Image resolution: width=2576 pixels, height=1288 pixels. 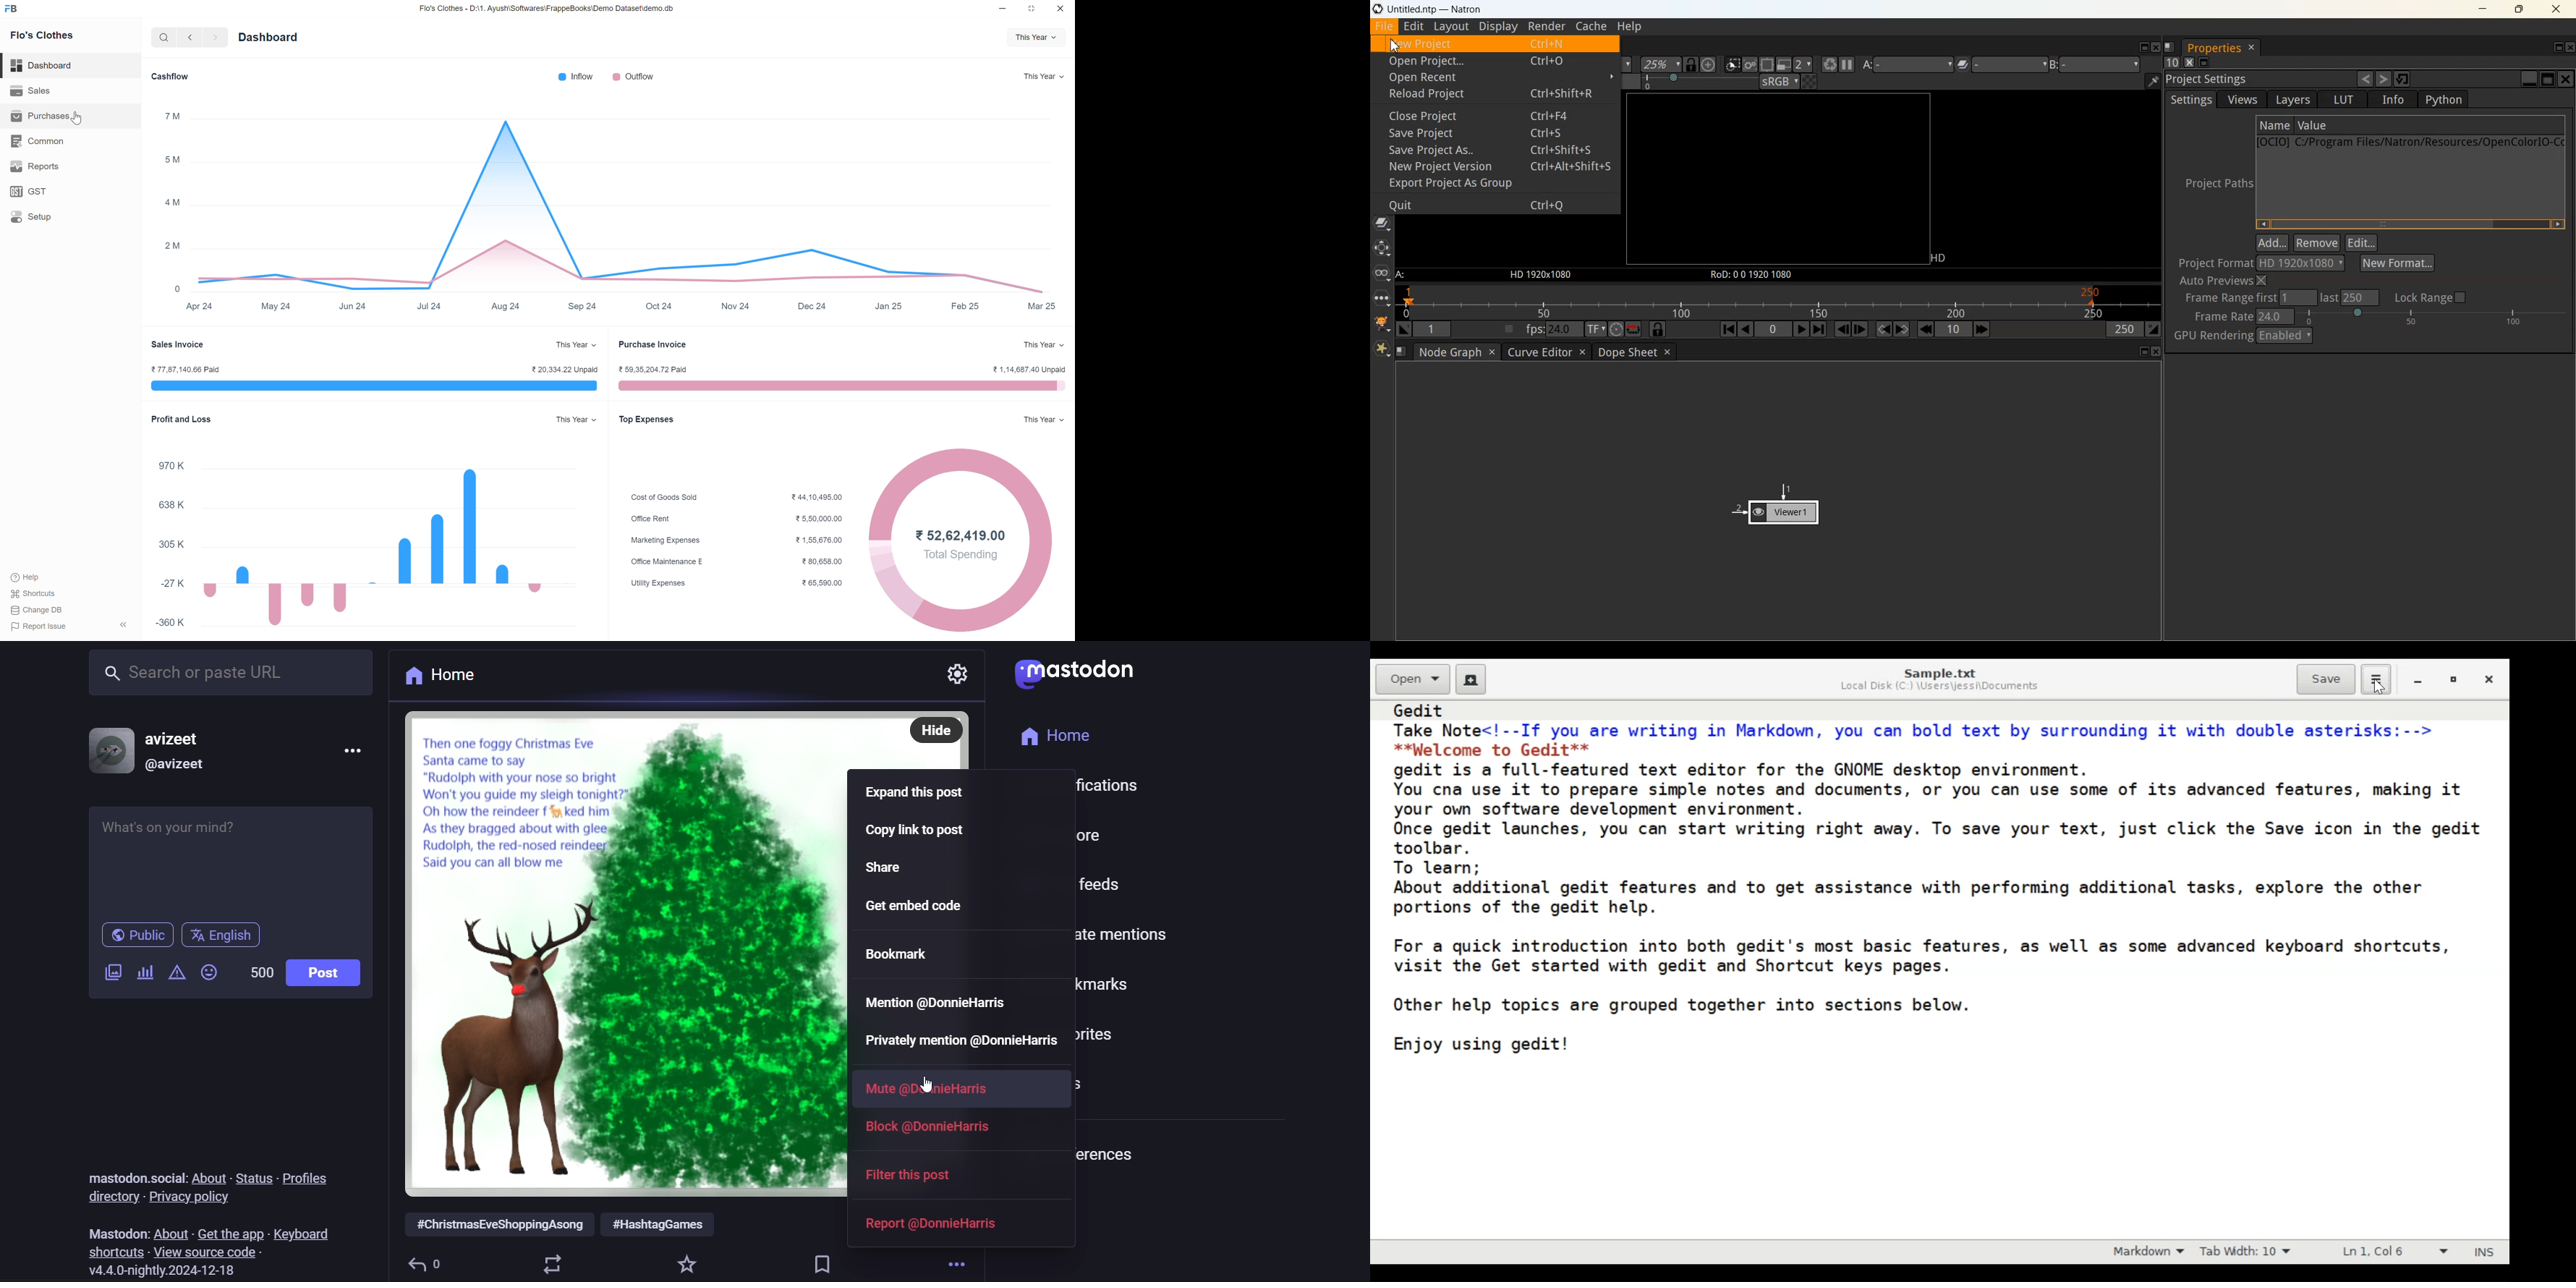 What do you see at coordinates (1002, 8) in the screenshot?
I see `minimize` at bounding box center [1002, 8].